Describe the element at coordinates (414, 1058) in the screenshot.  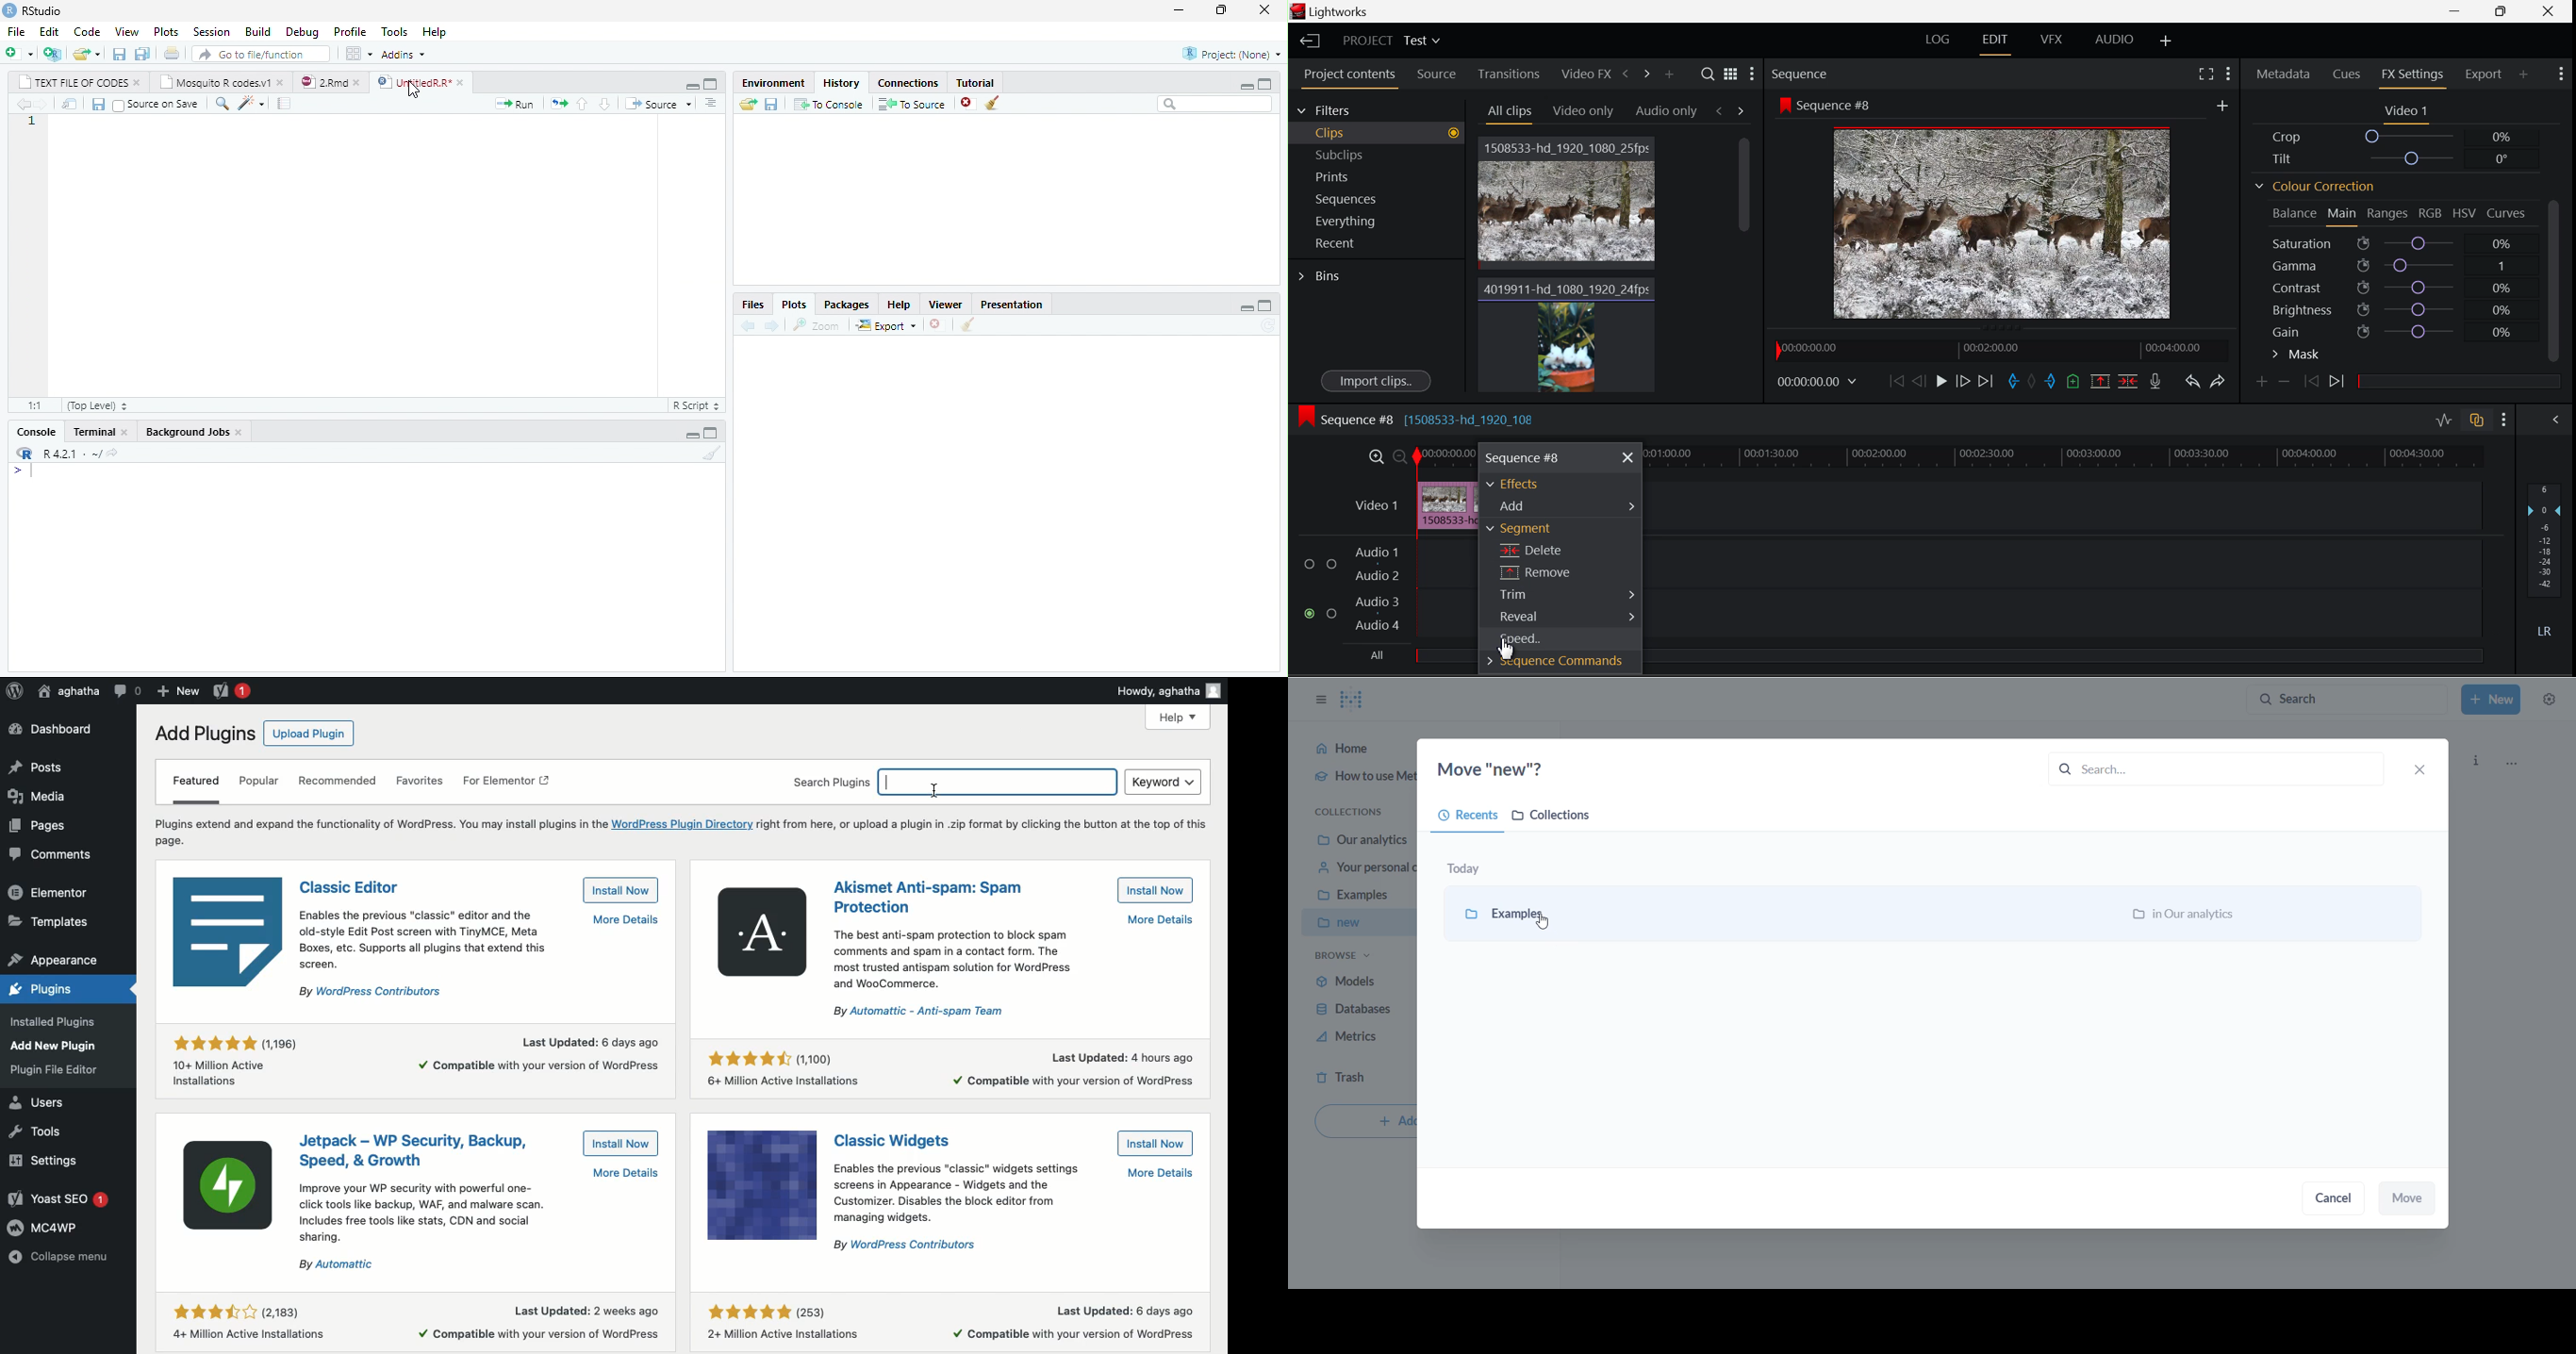
I see `ede de i (1,196) Last Updated: 6 days ago10+ Million Active + Compatible with your version of WordPress Installations.` at that location.